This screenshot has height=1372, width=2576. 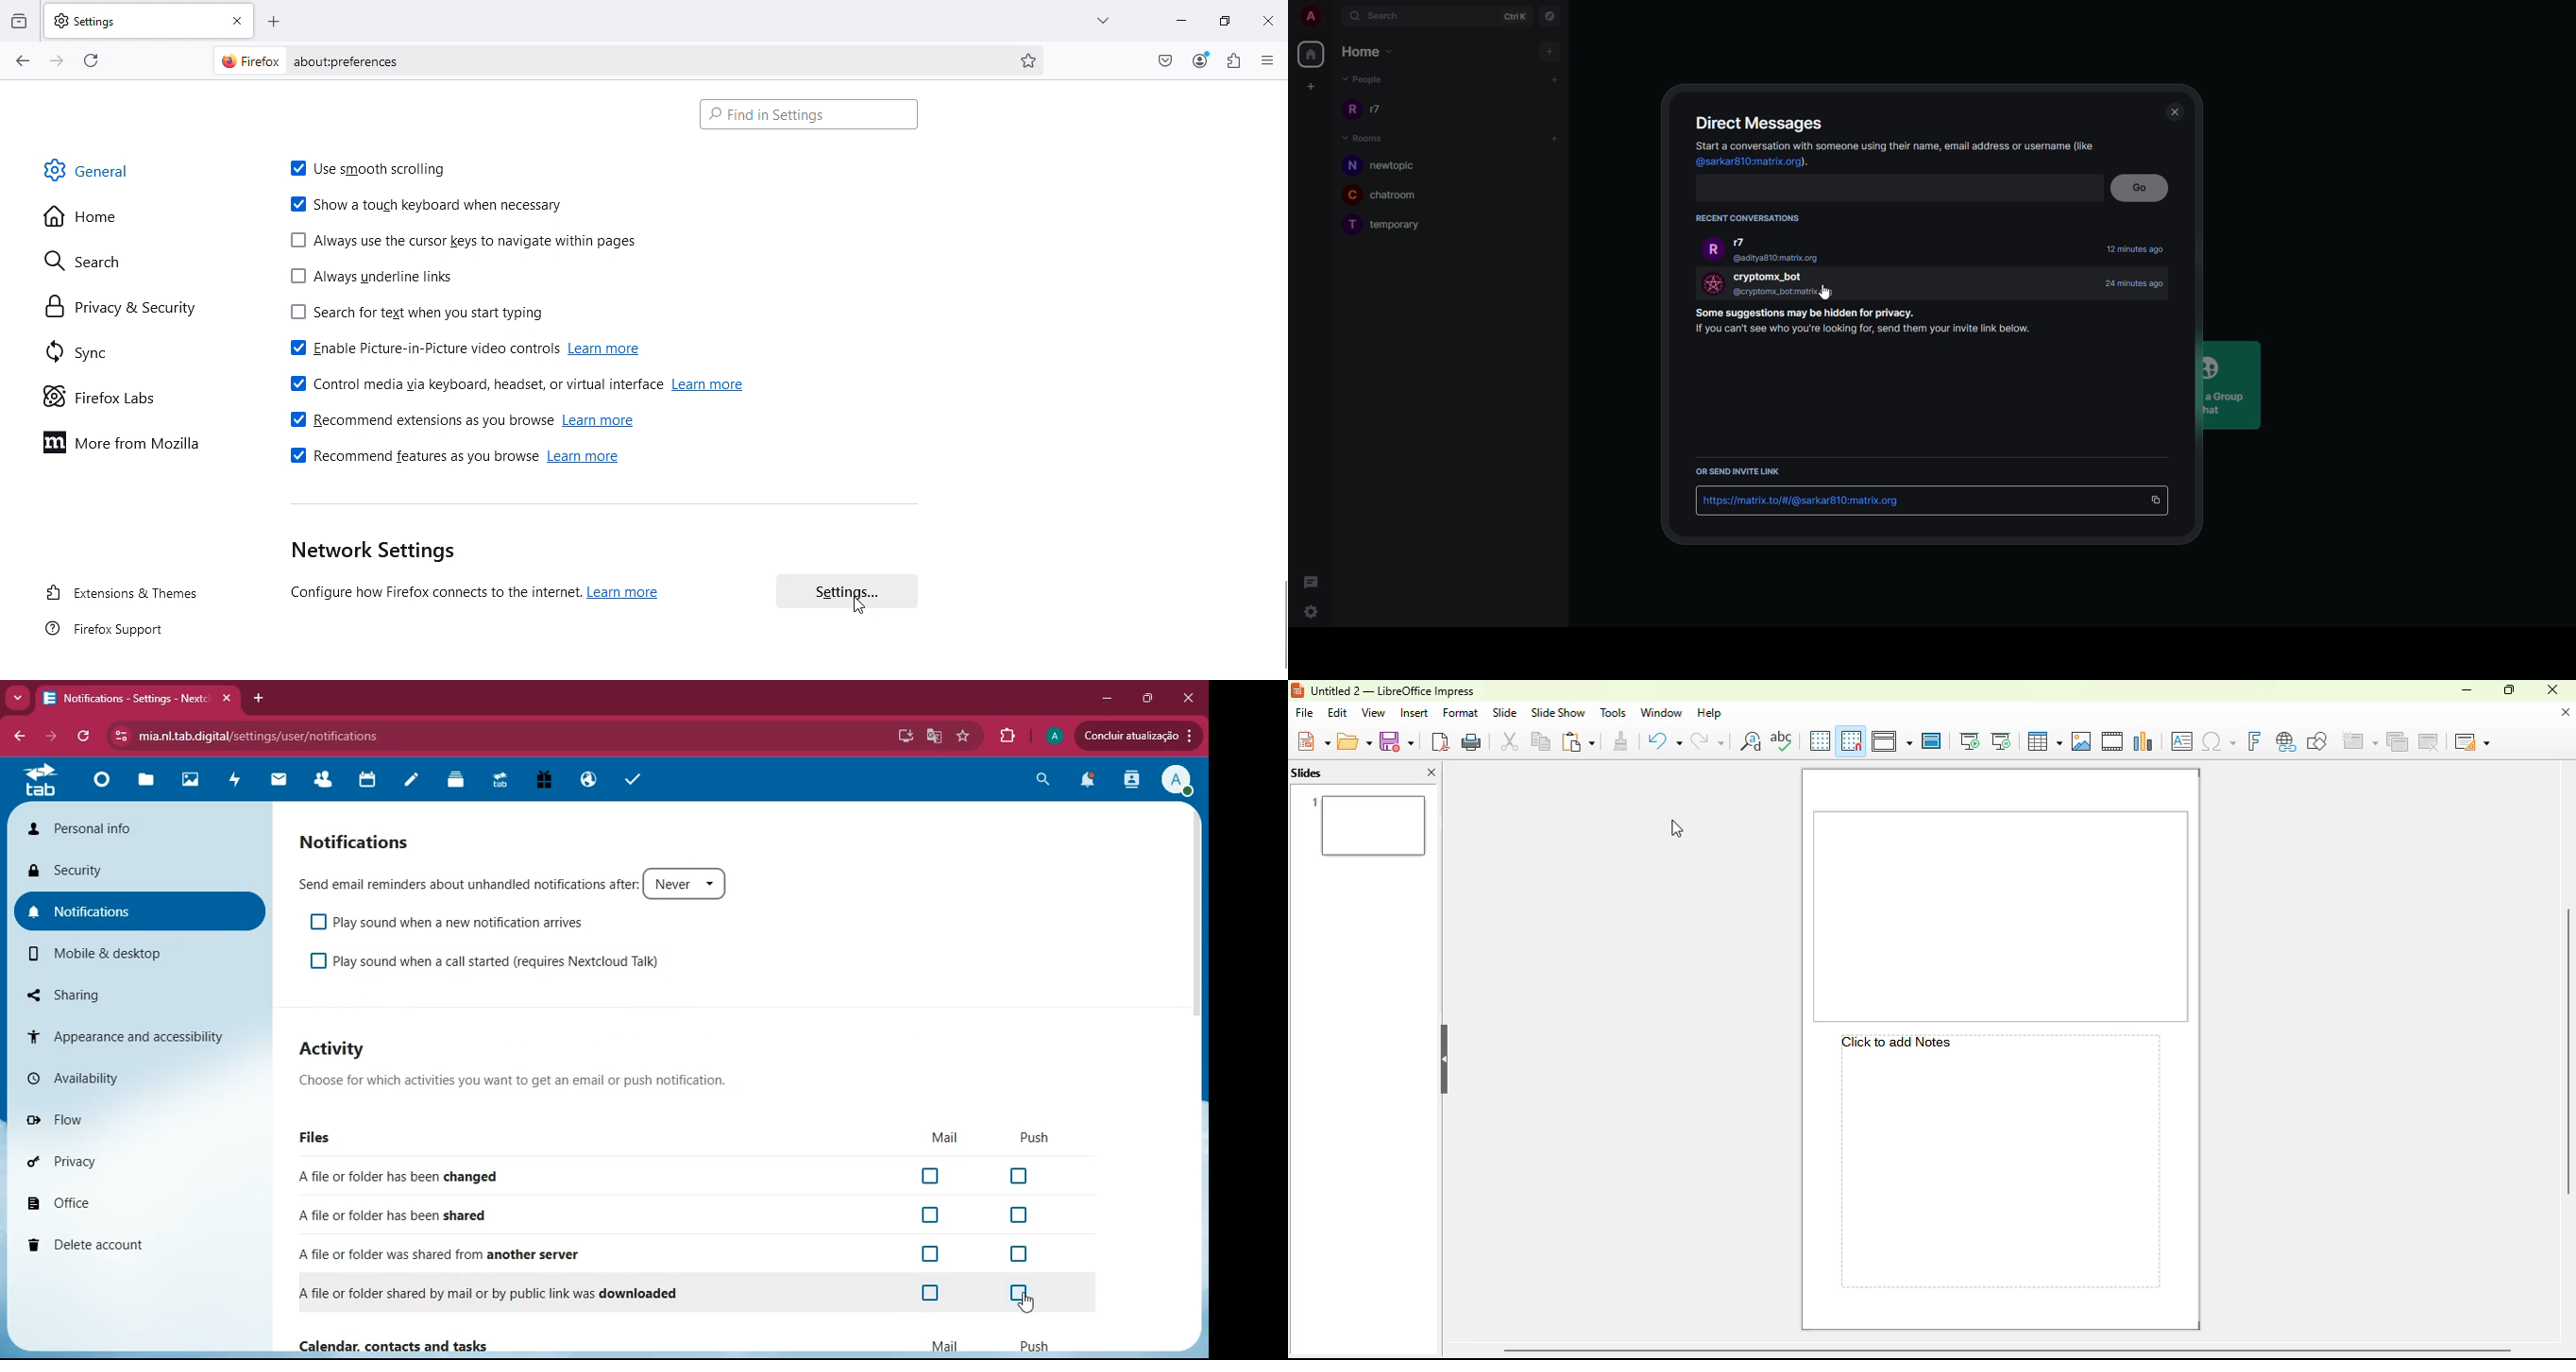 I want to click on home, so click(x=1311, y=55).